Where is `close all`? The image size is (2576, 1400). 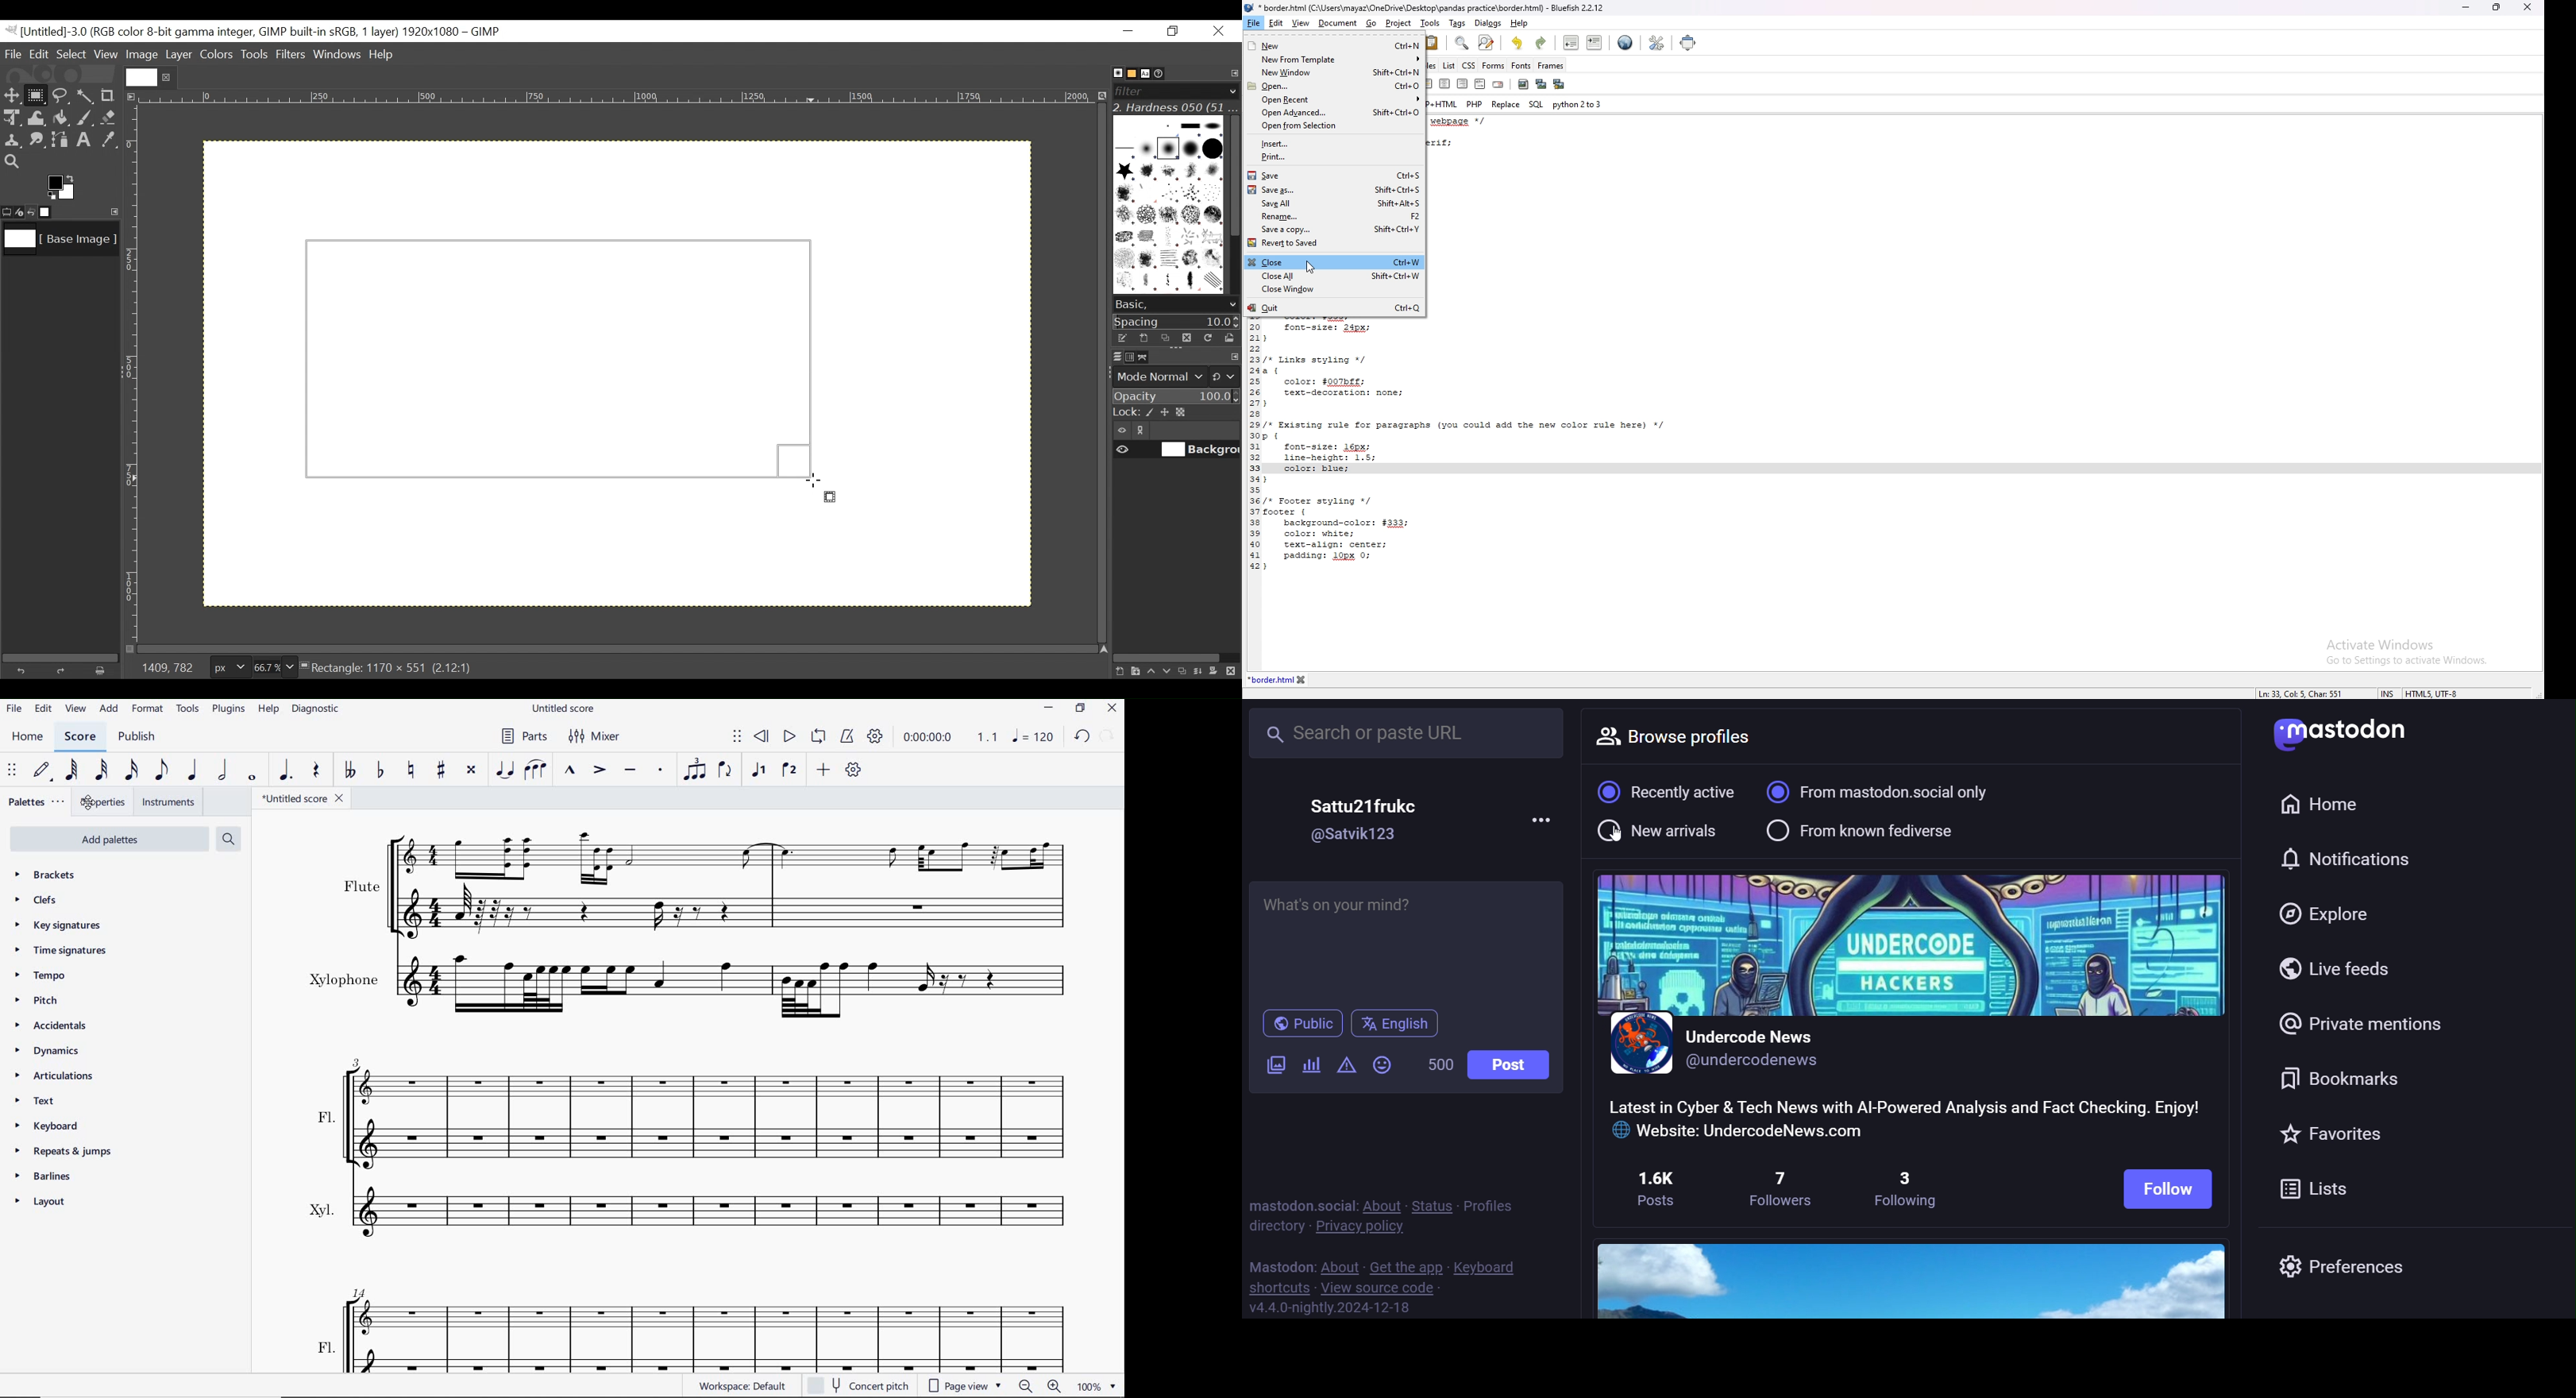 close all is located at coordinates (1267, 276).